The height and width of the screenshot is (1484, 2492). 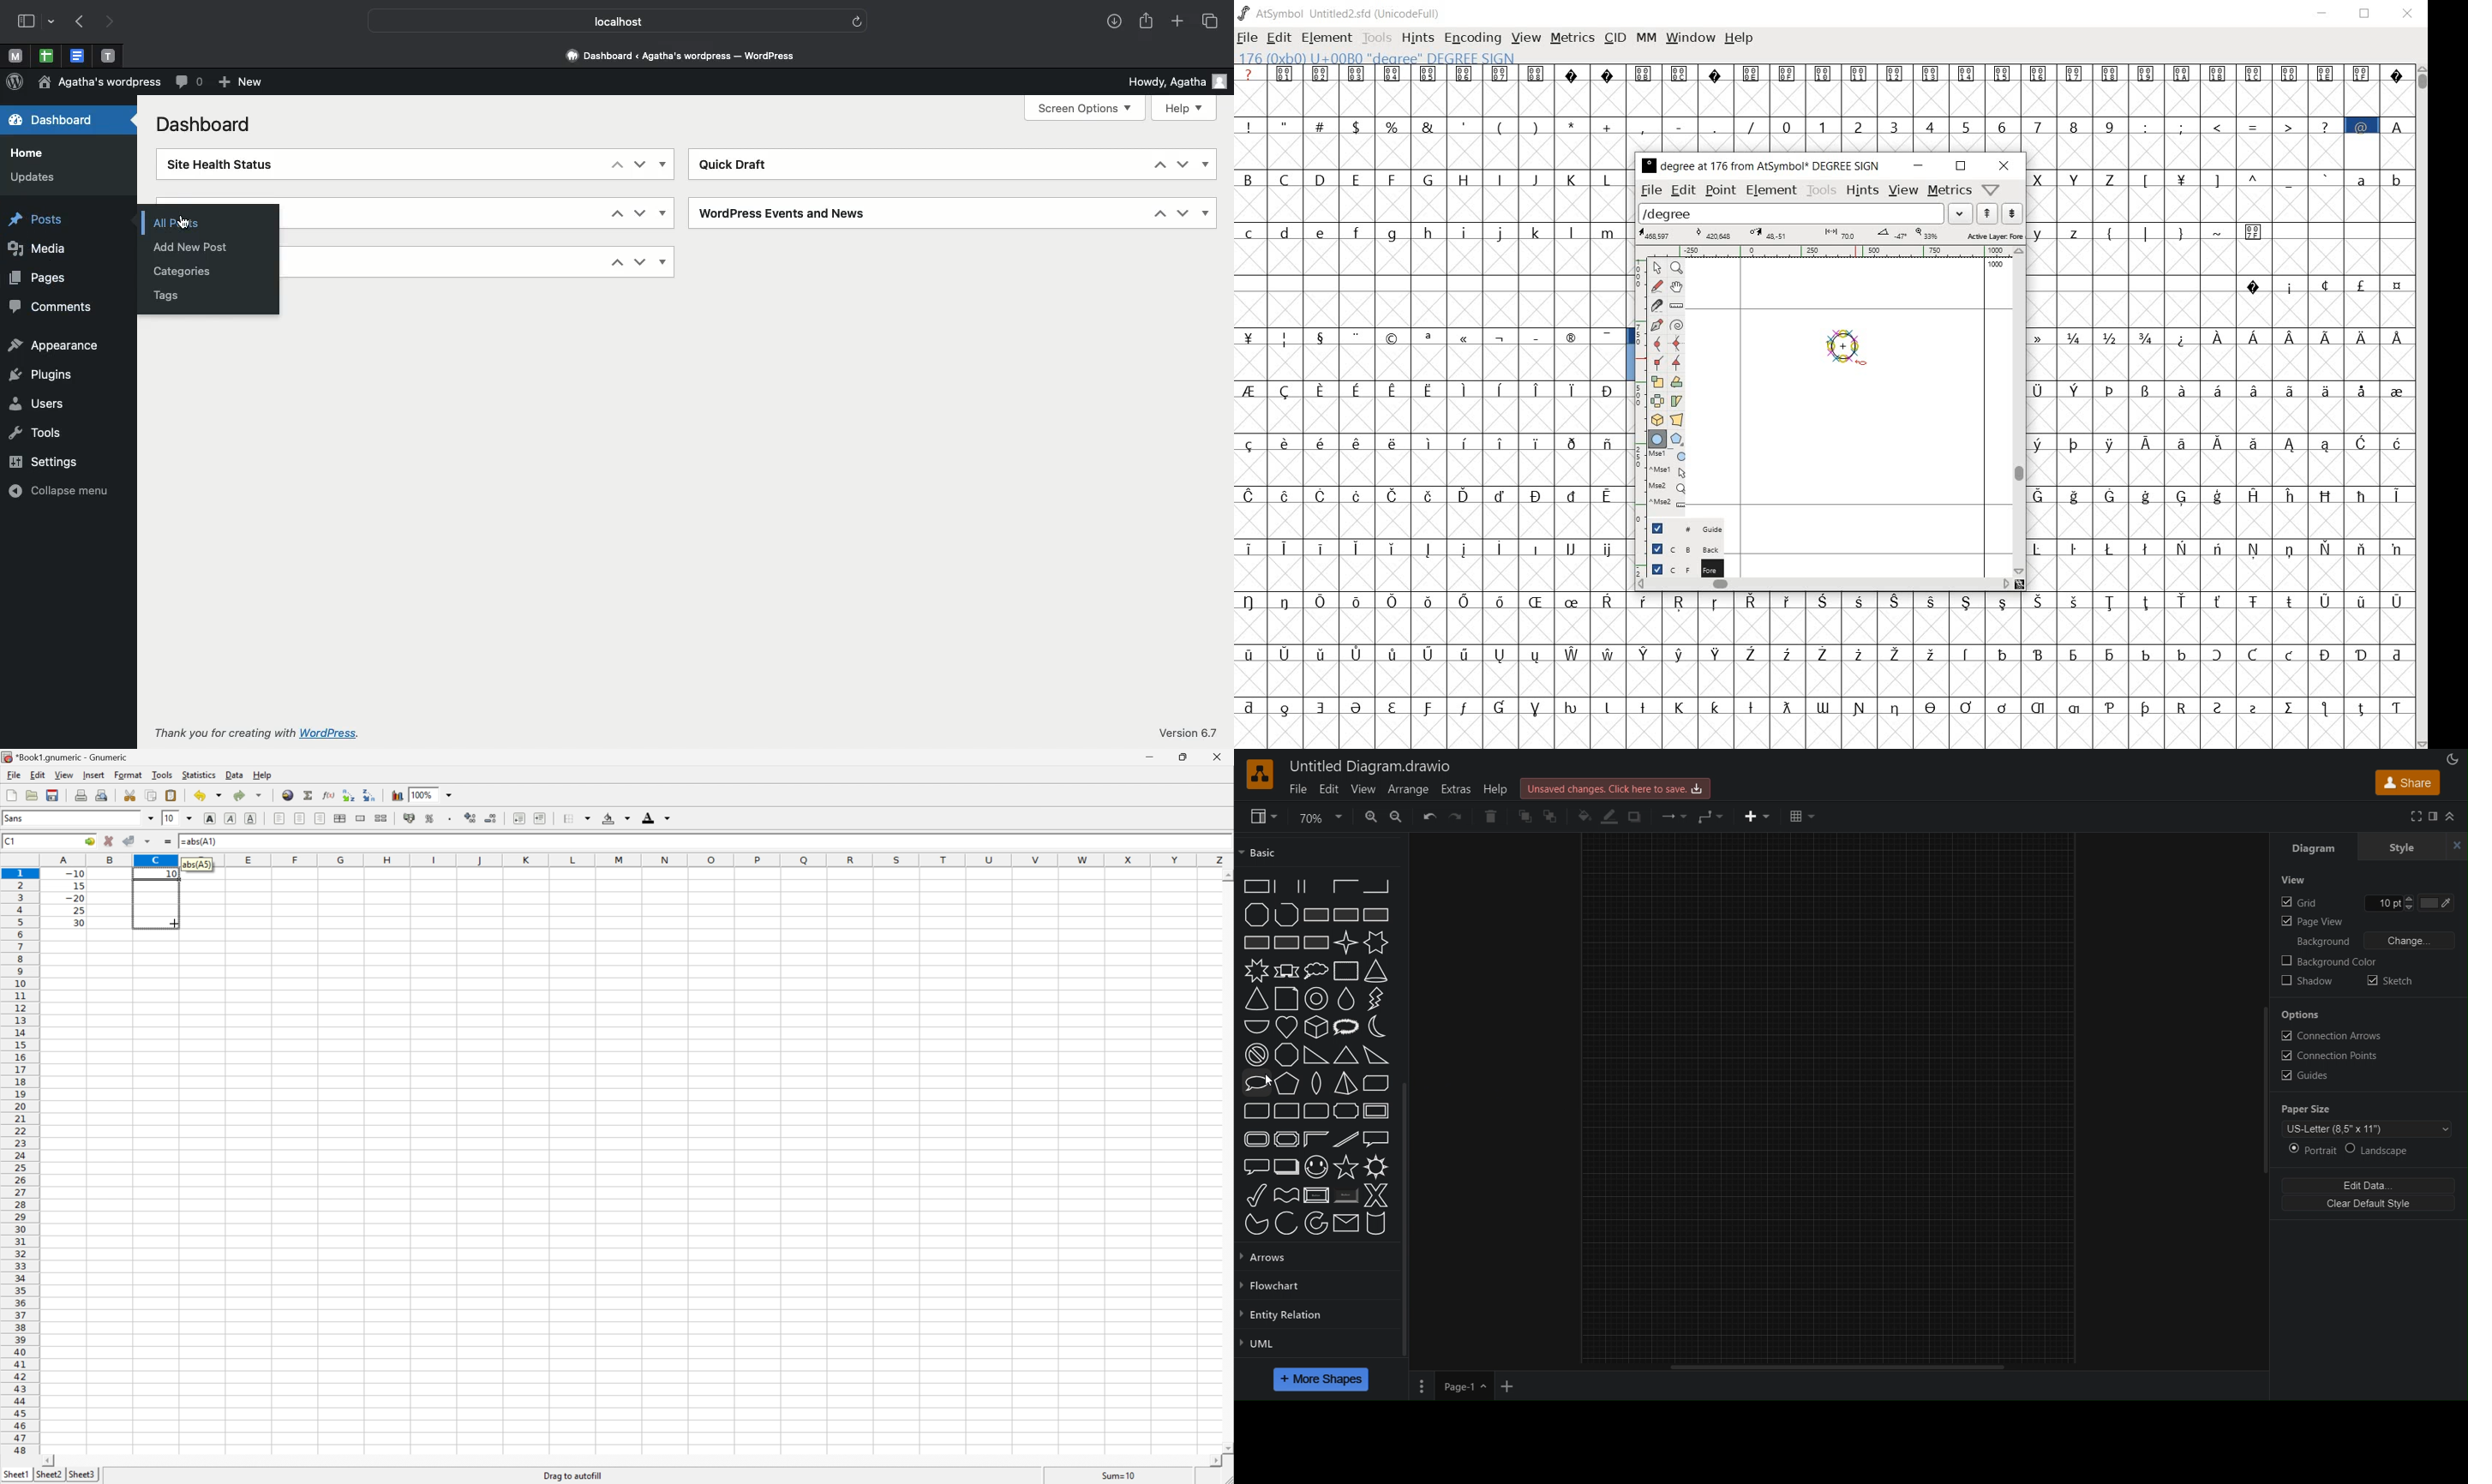 What do you see at coordinates (1425, 233) in the screenshot?
I see `small letters c - m` at bounding box center [1425, 233].